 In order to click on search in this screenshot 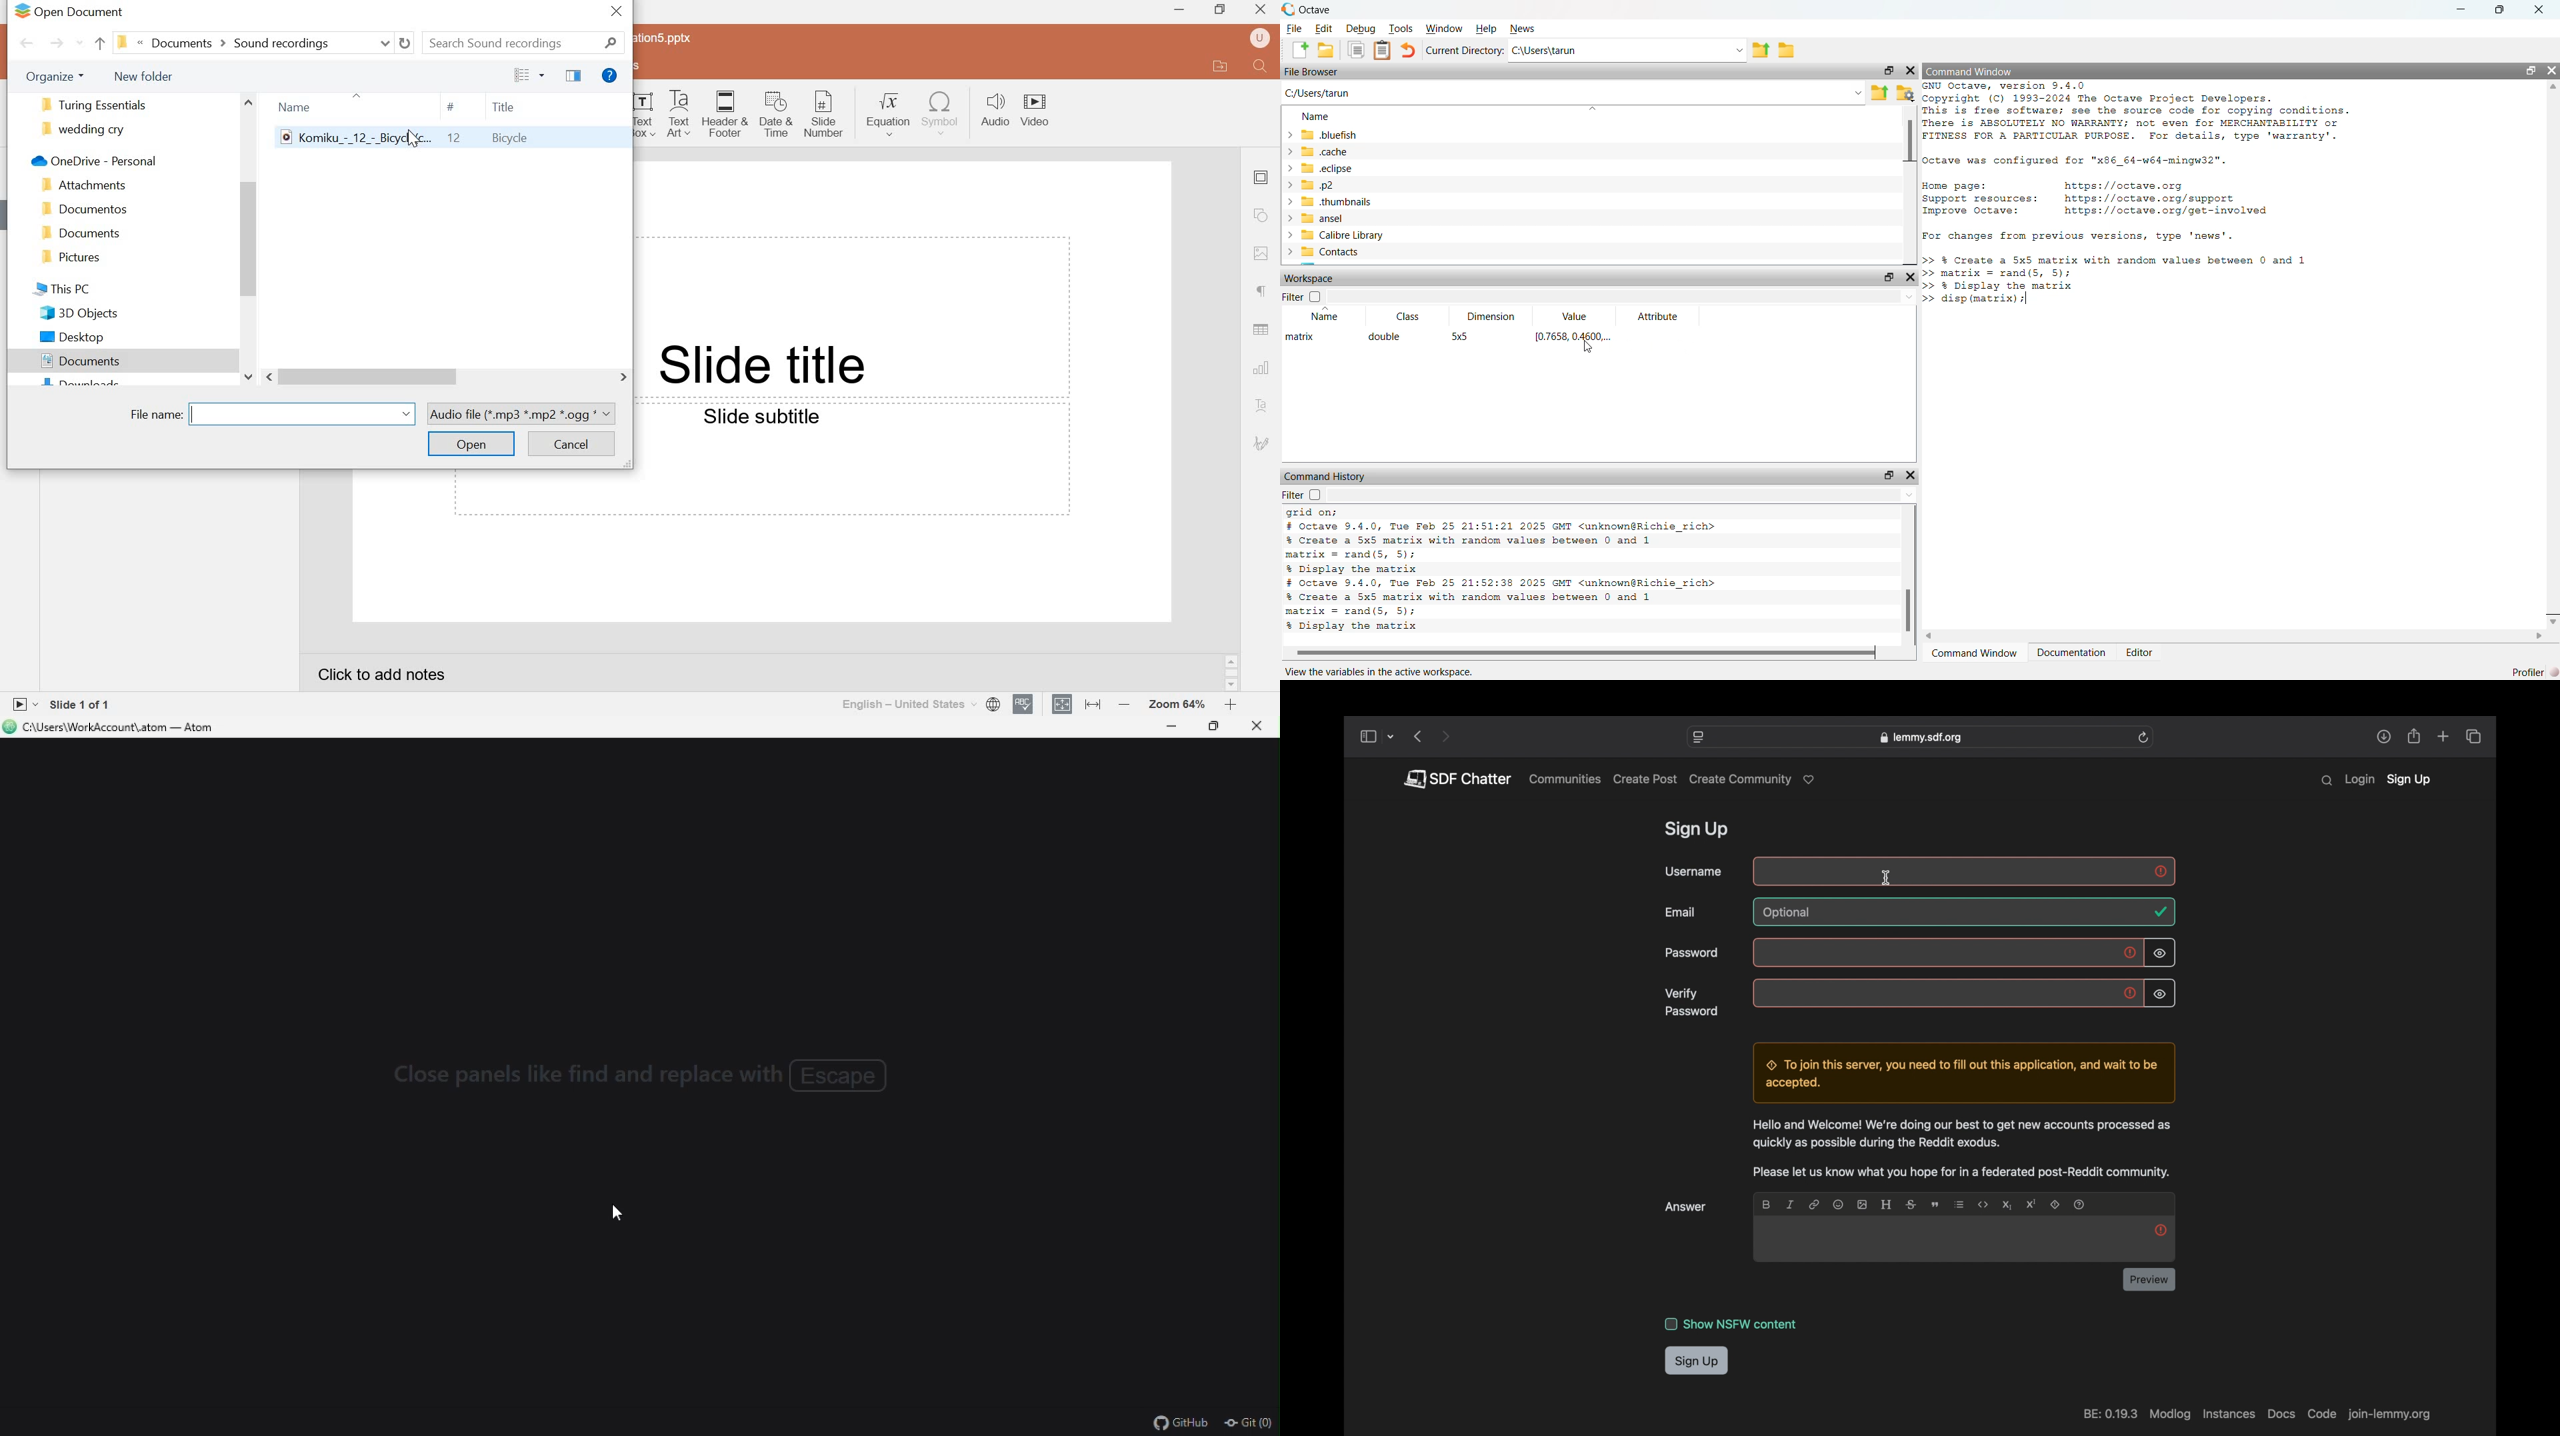, I will do `click(2327, 781)`.